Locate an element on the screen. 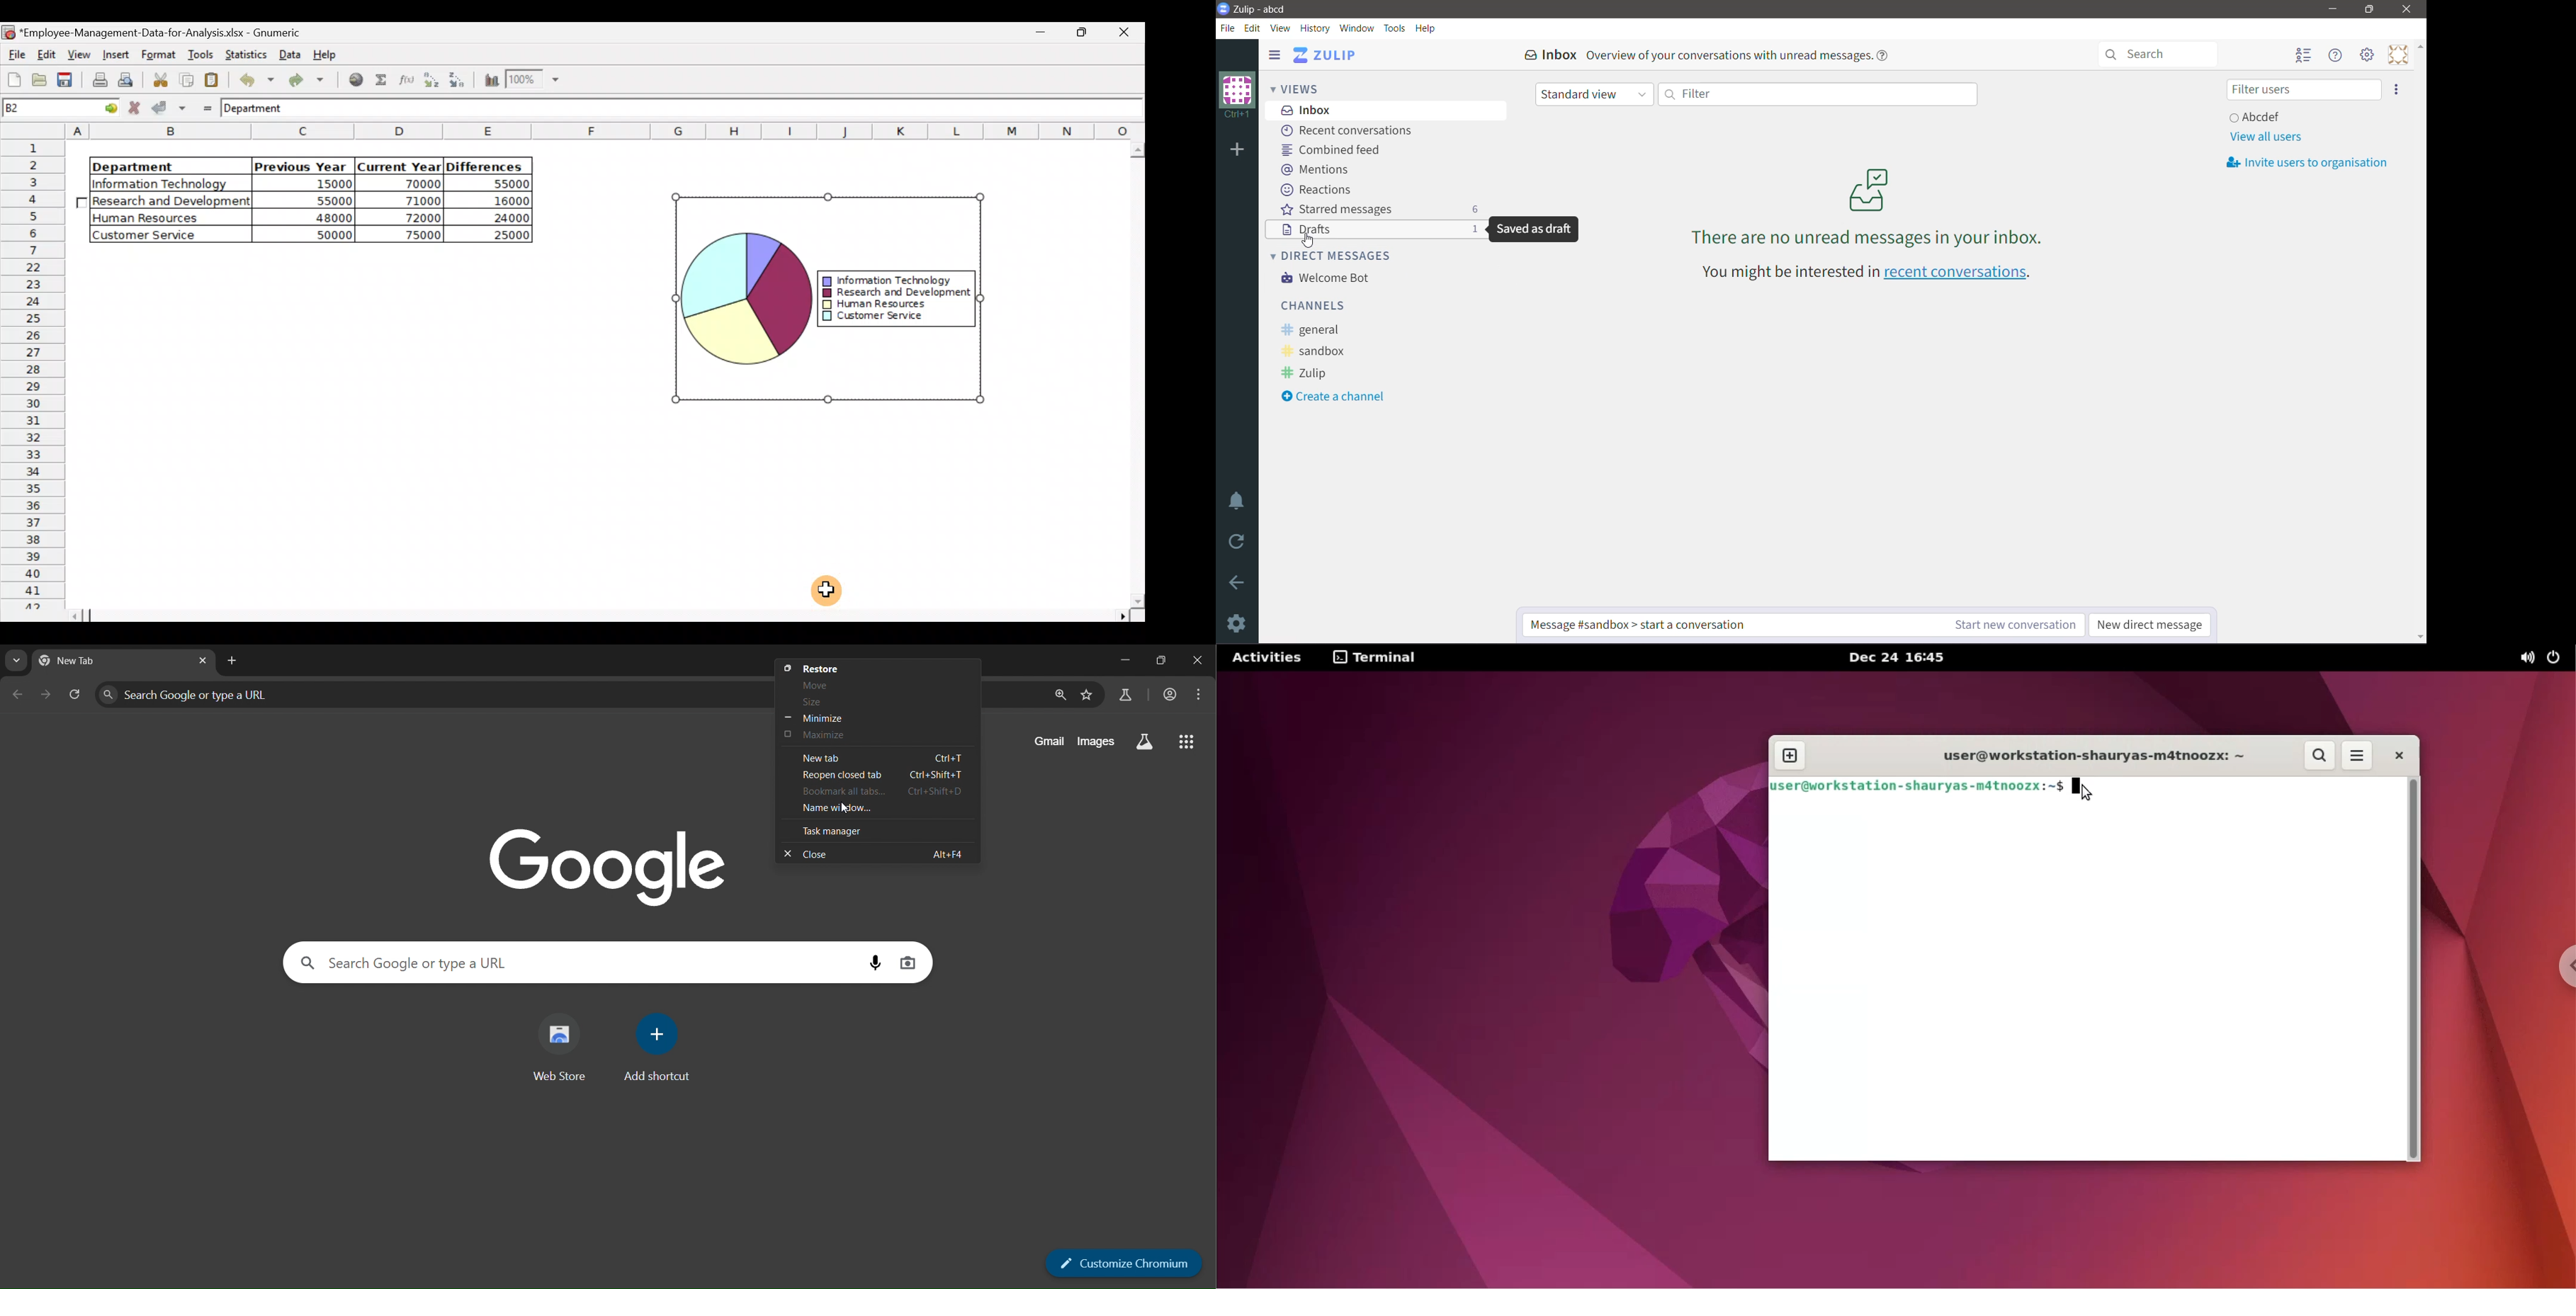 The height and width of the screenshot is (1316, 2576). Go Back is located at coordinates (1237, 582).